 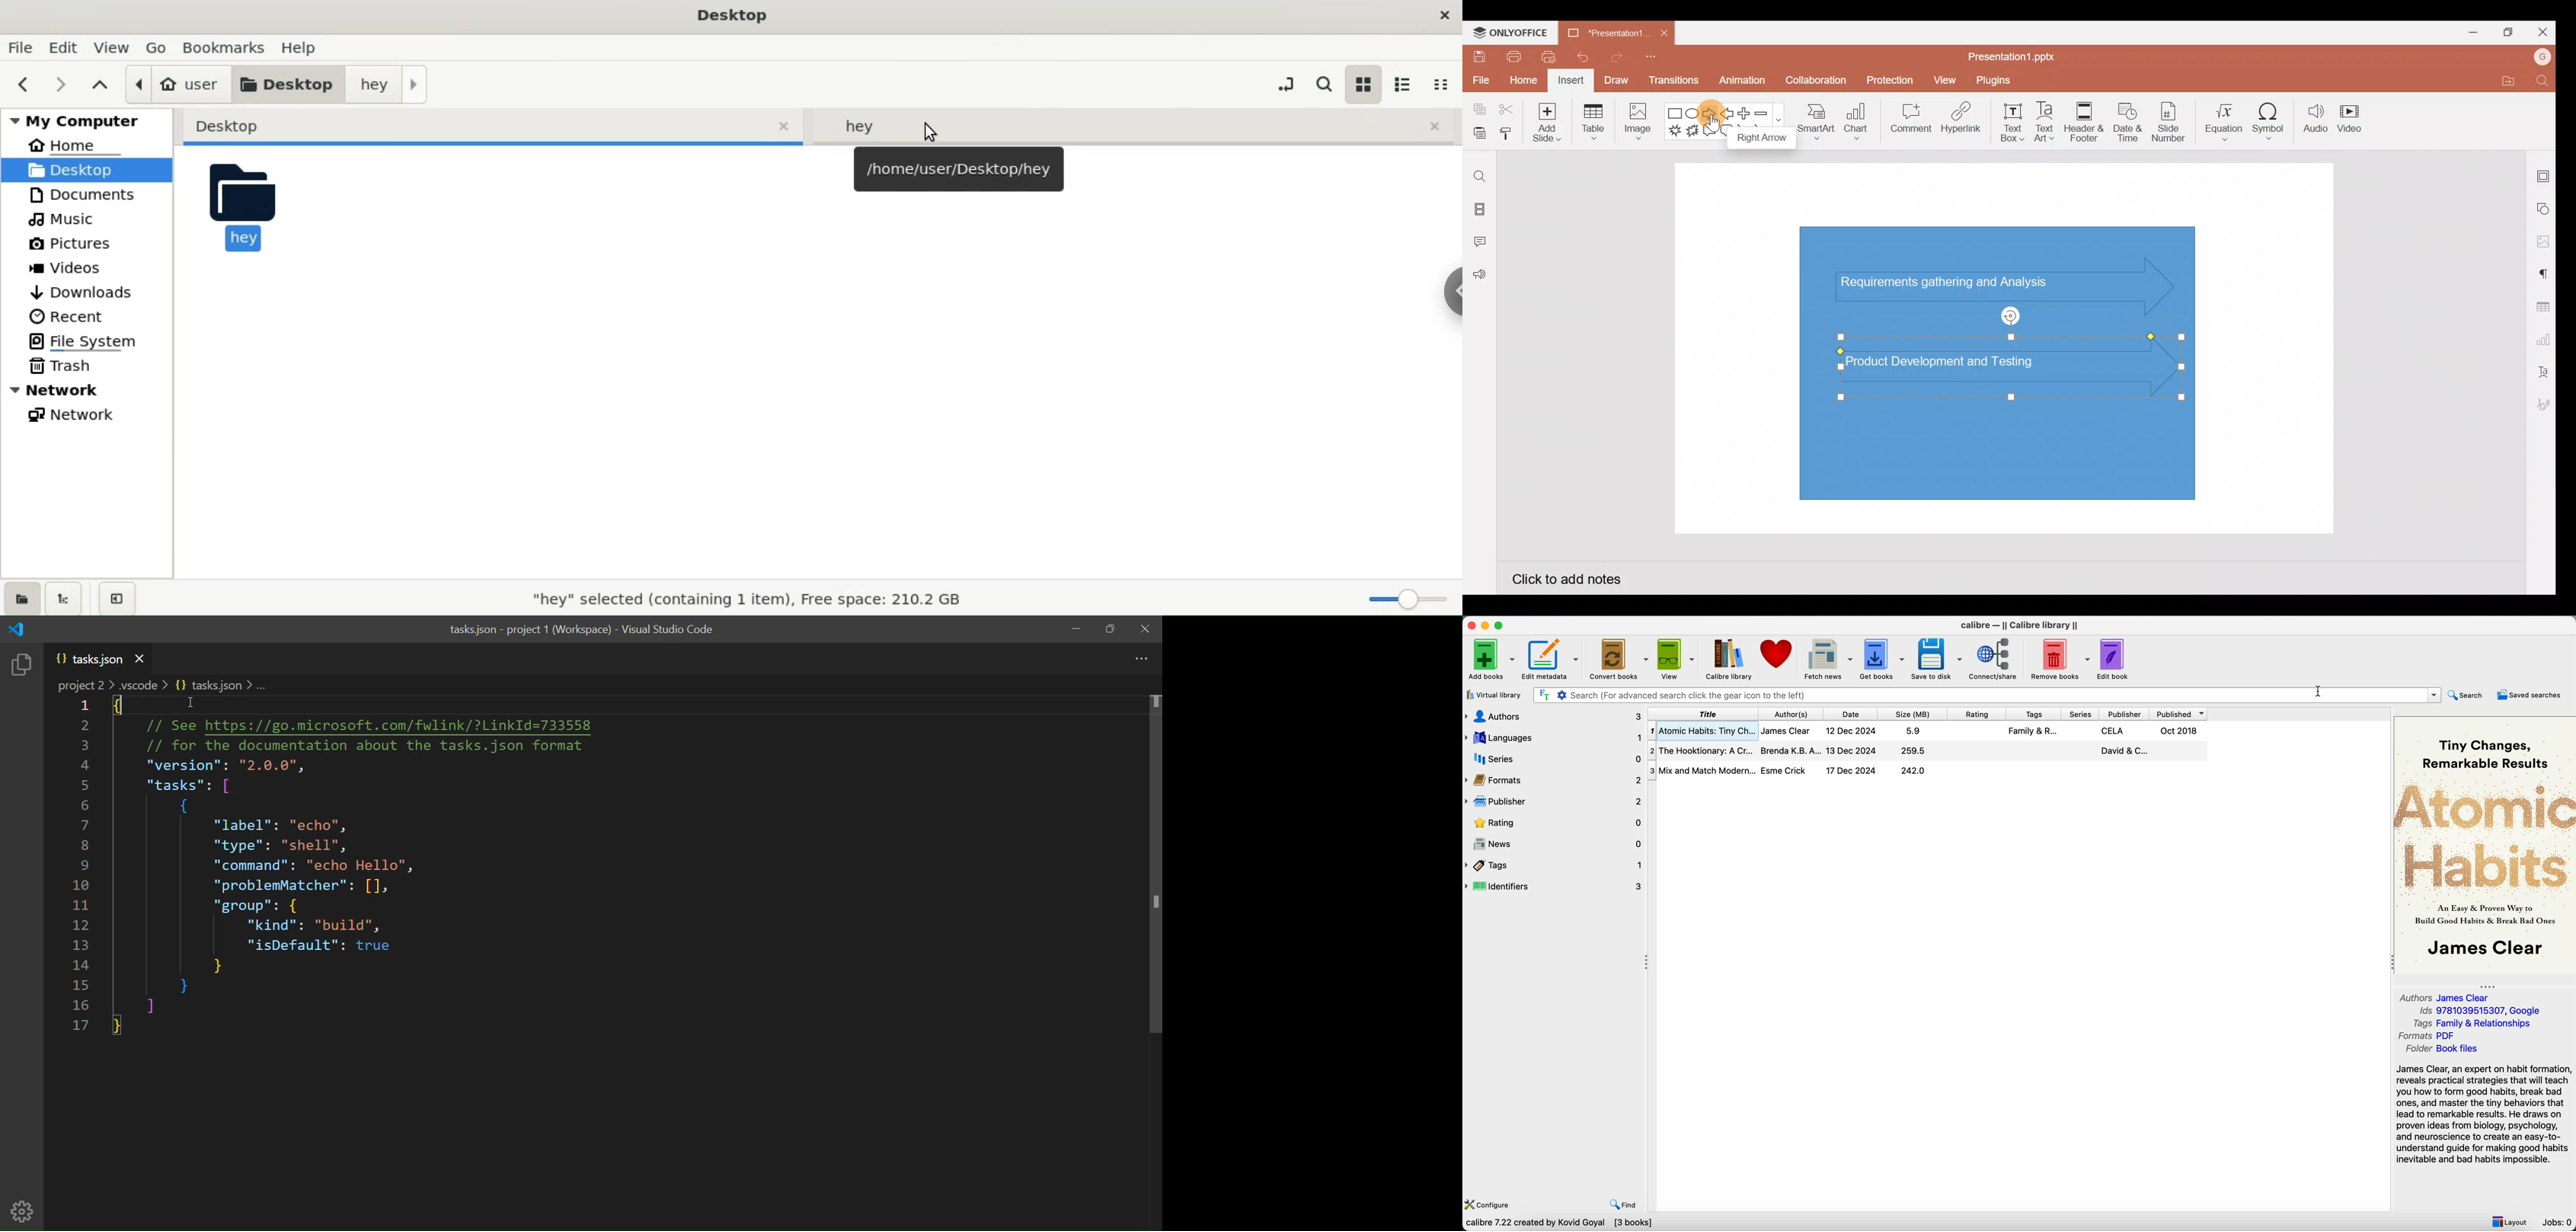 I want to click on // See https://go.microsoft.com/fwlink/?LinkId=733558// for the documentation about the tasks.json format"version": "2.0.0","tasks": [{"label": "echo","type": "shell","command": "echo Hello","problemMatcher": [],"group": {"kind": "build","isDefault": true}}], so click(x=380, y=866).